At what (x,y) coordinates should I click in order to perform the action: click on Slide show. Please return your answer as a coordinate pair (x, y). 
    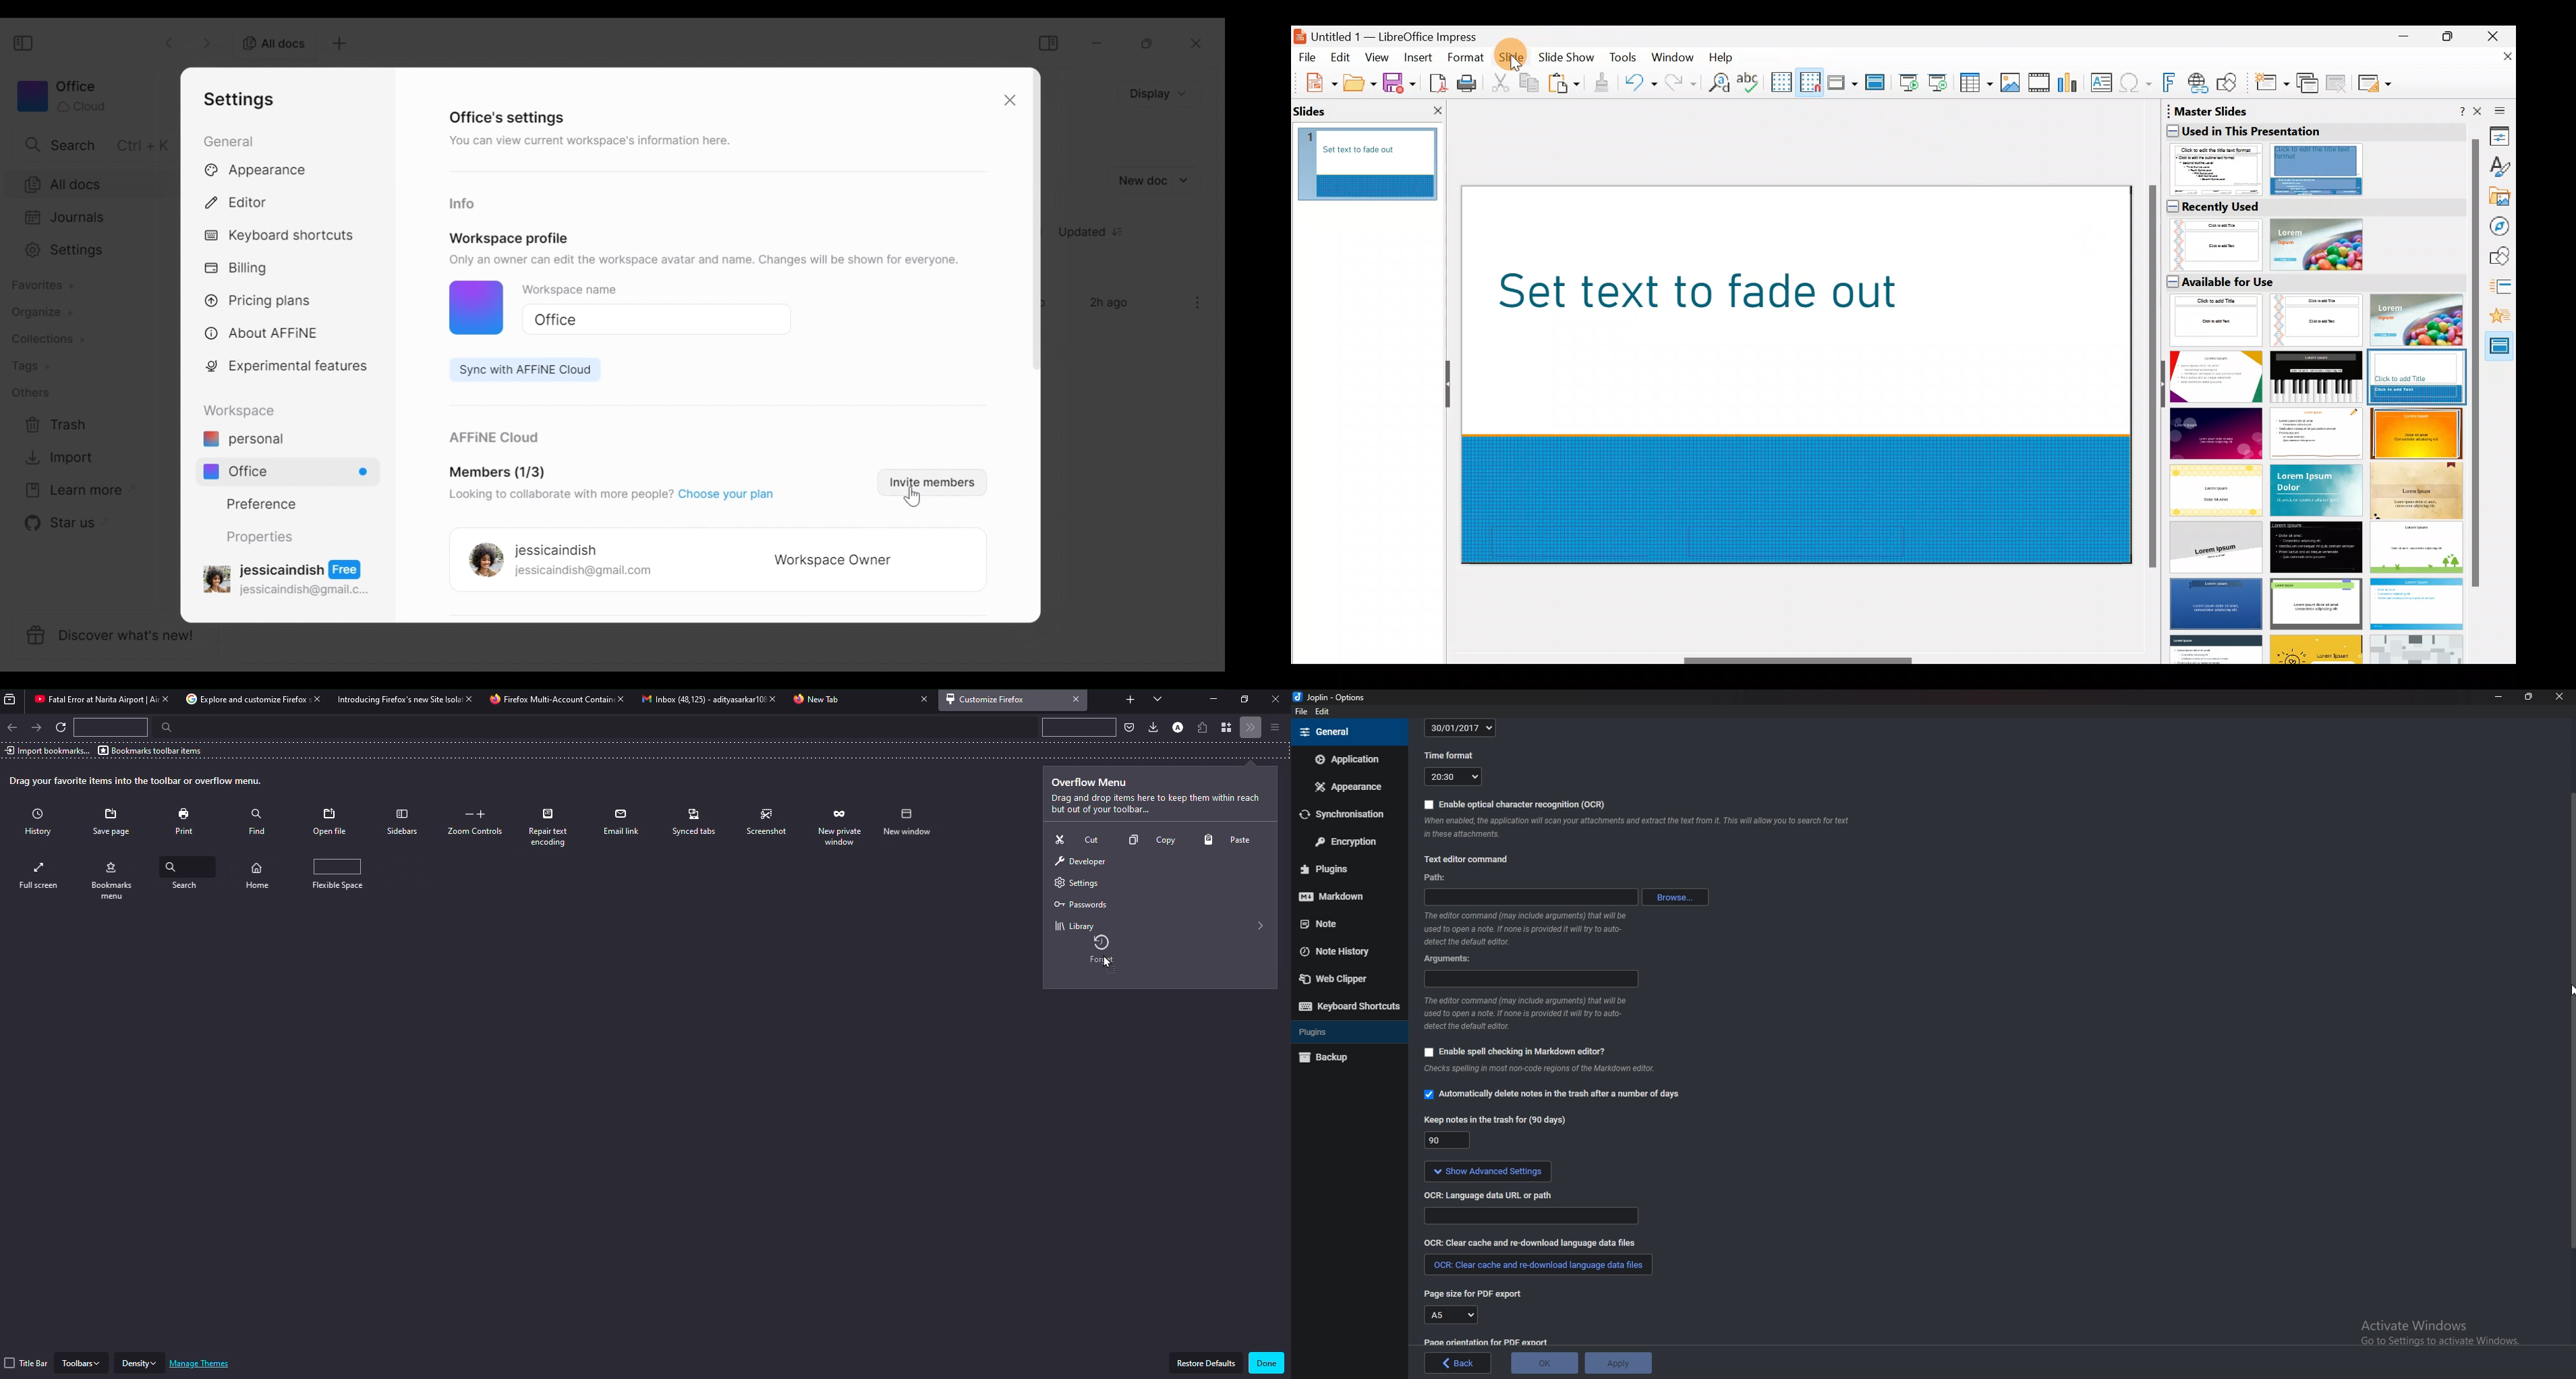
    Looking at the image, I should click on (1569, 60).